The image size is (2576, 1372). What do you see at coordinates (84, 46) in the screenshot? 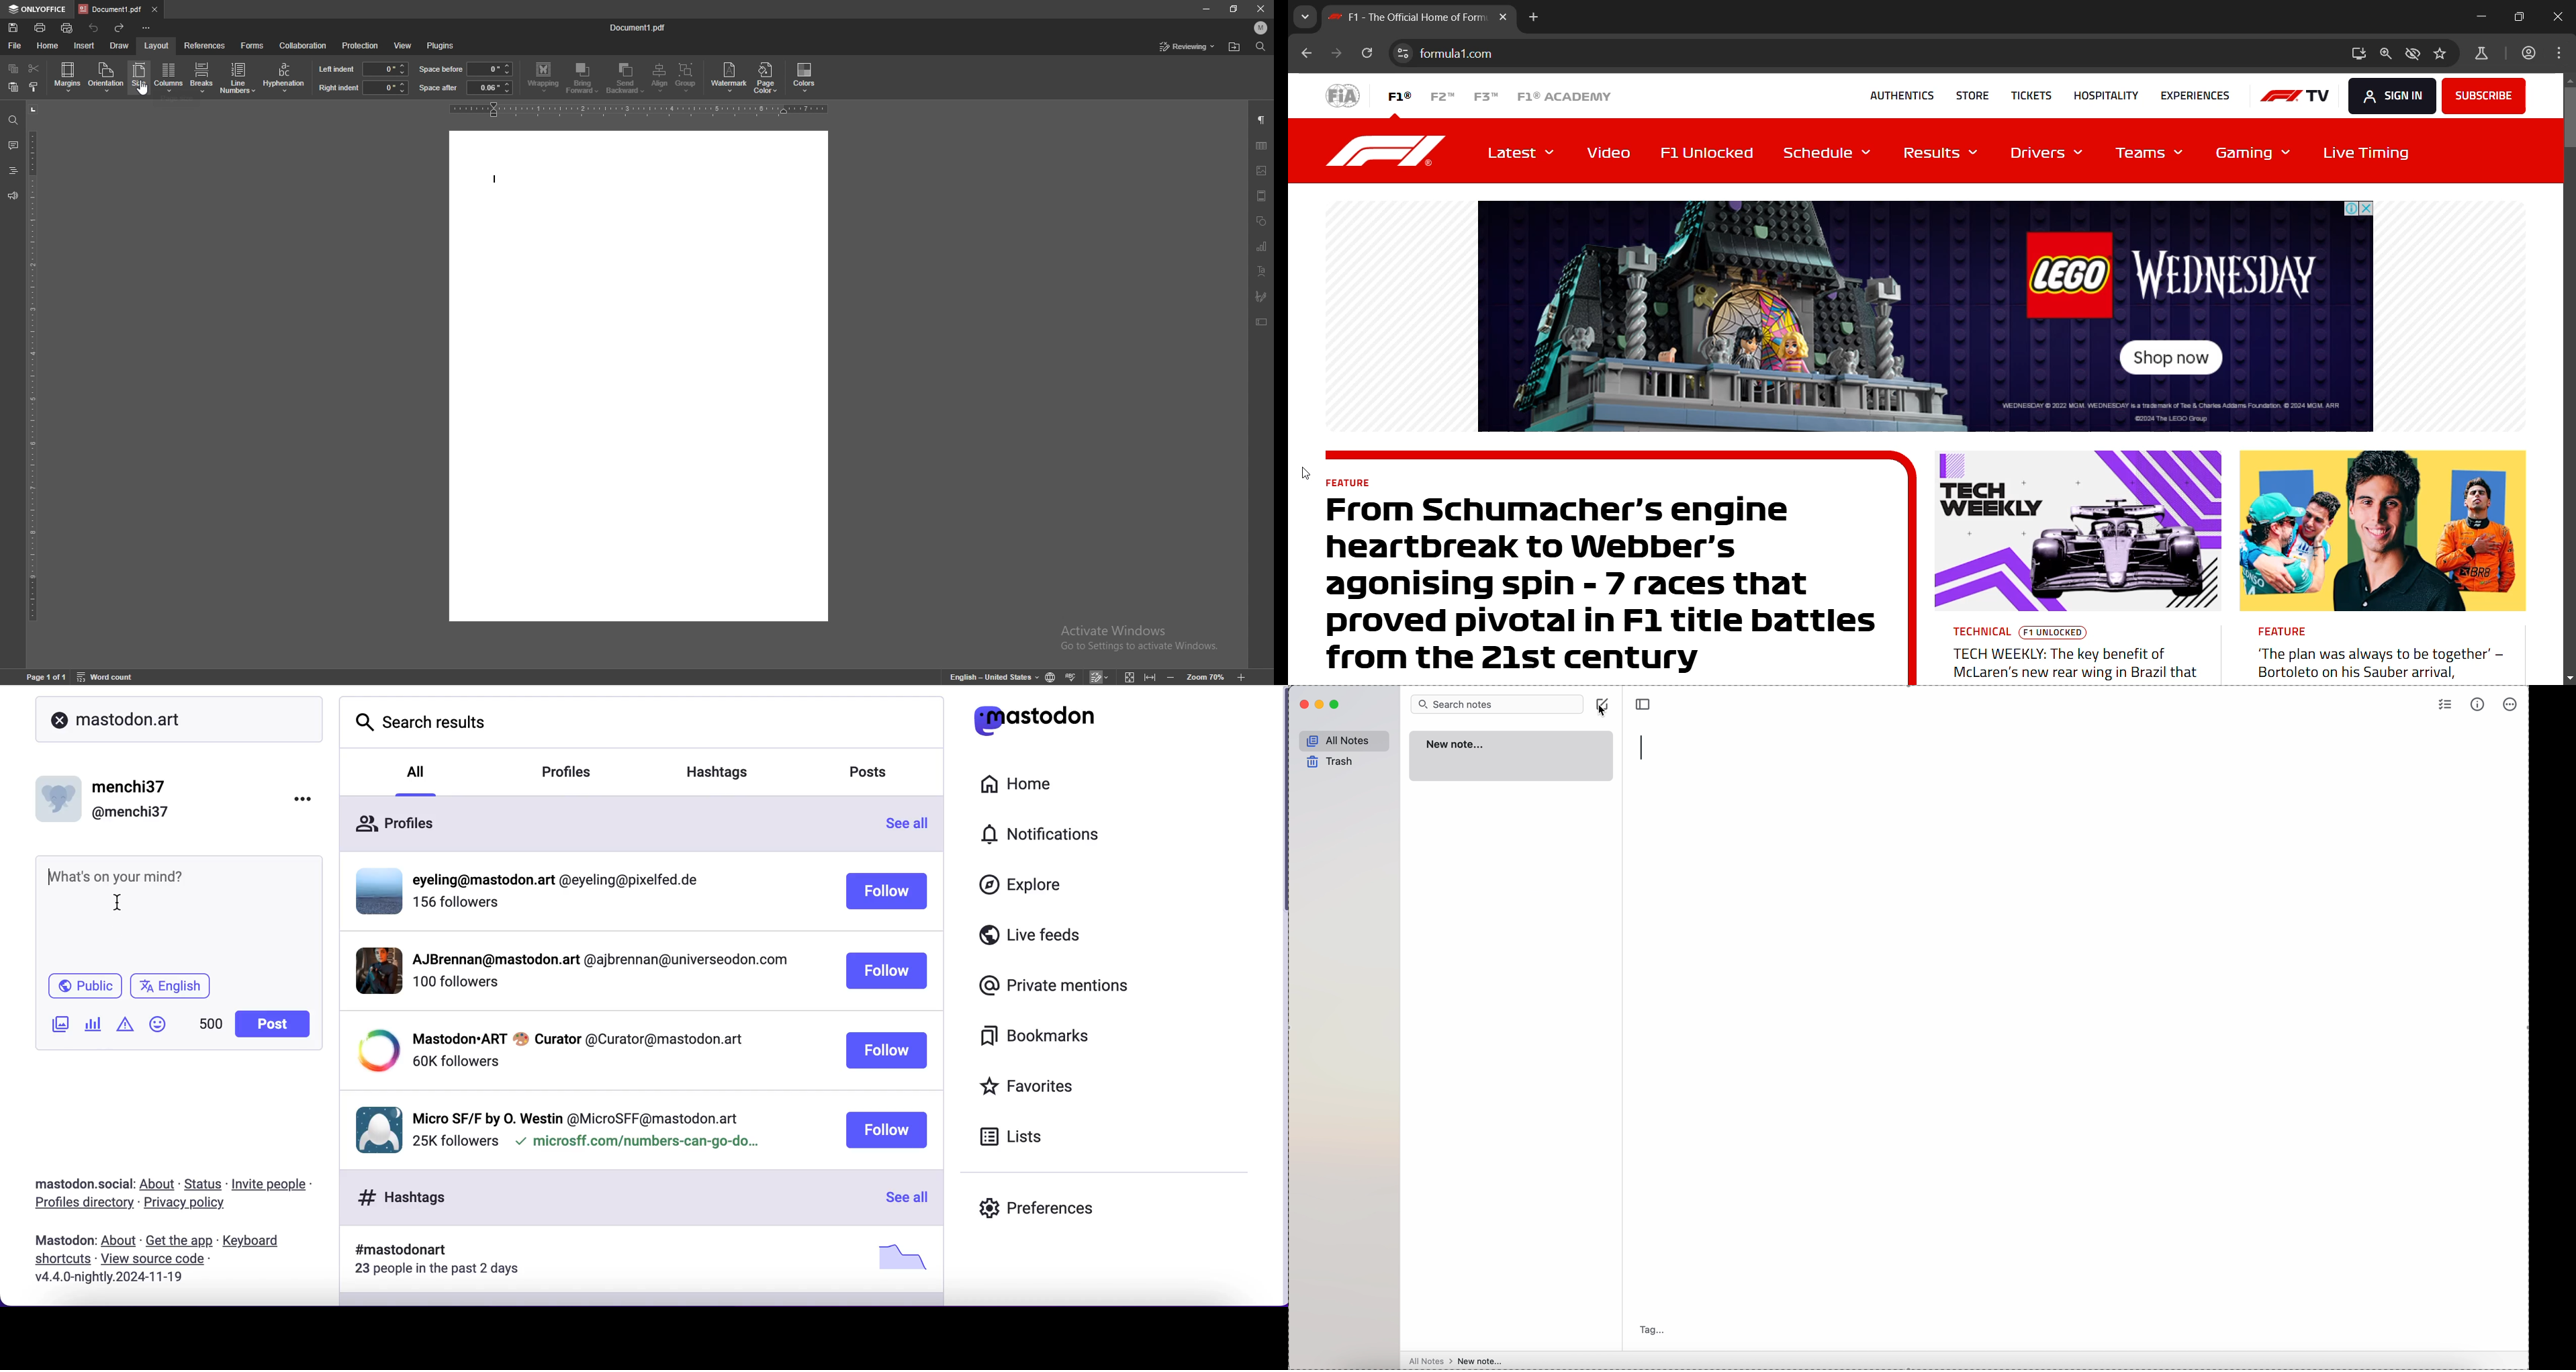
I see `insert` at bounding box center [84, 46].